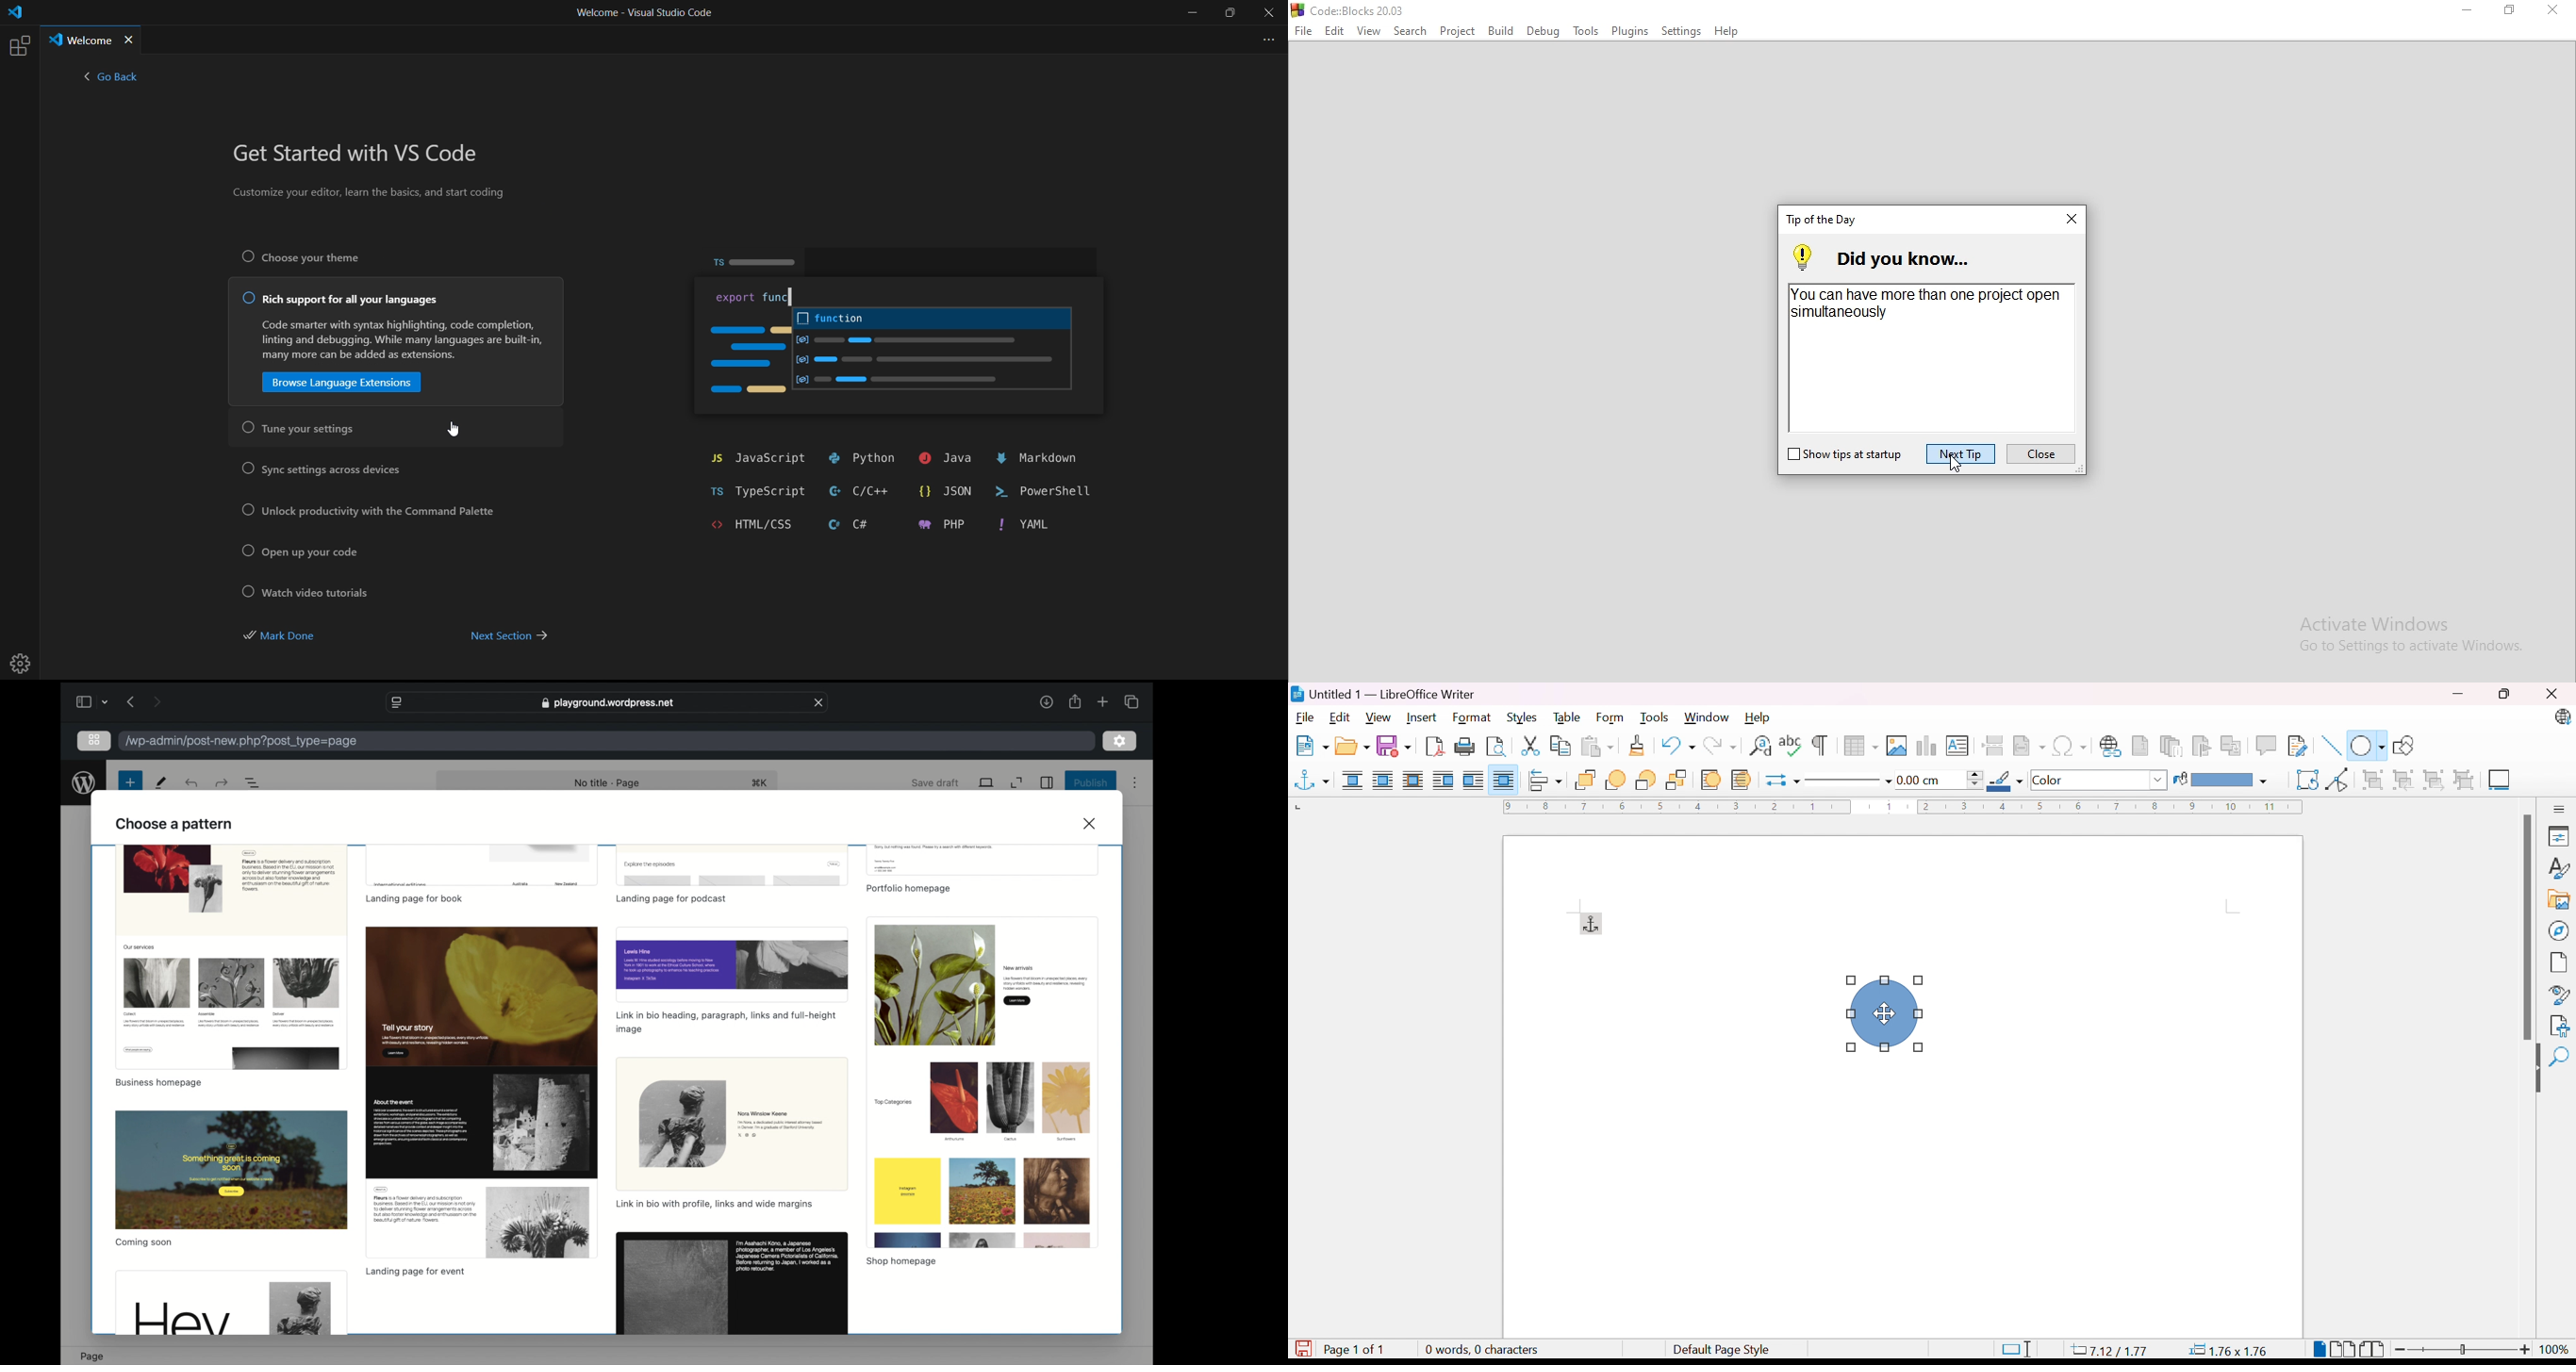  Describe the element at coordinates (672, 899) in the screenshot. I see `template name` at that location.